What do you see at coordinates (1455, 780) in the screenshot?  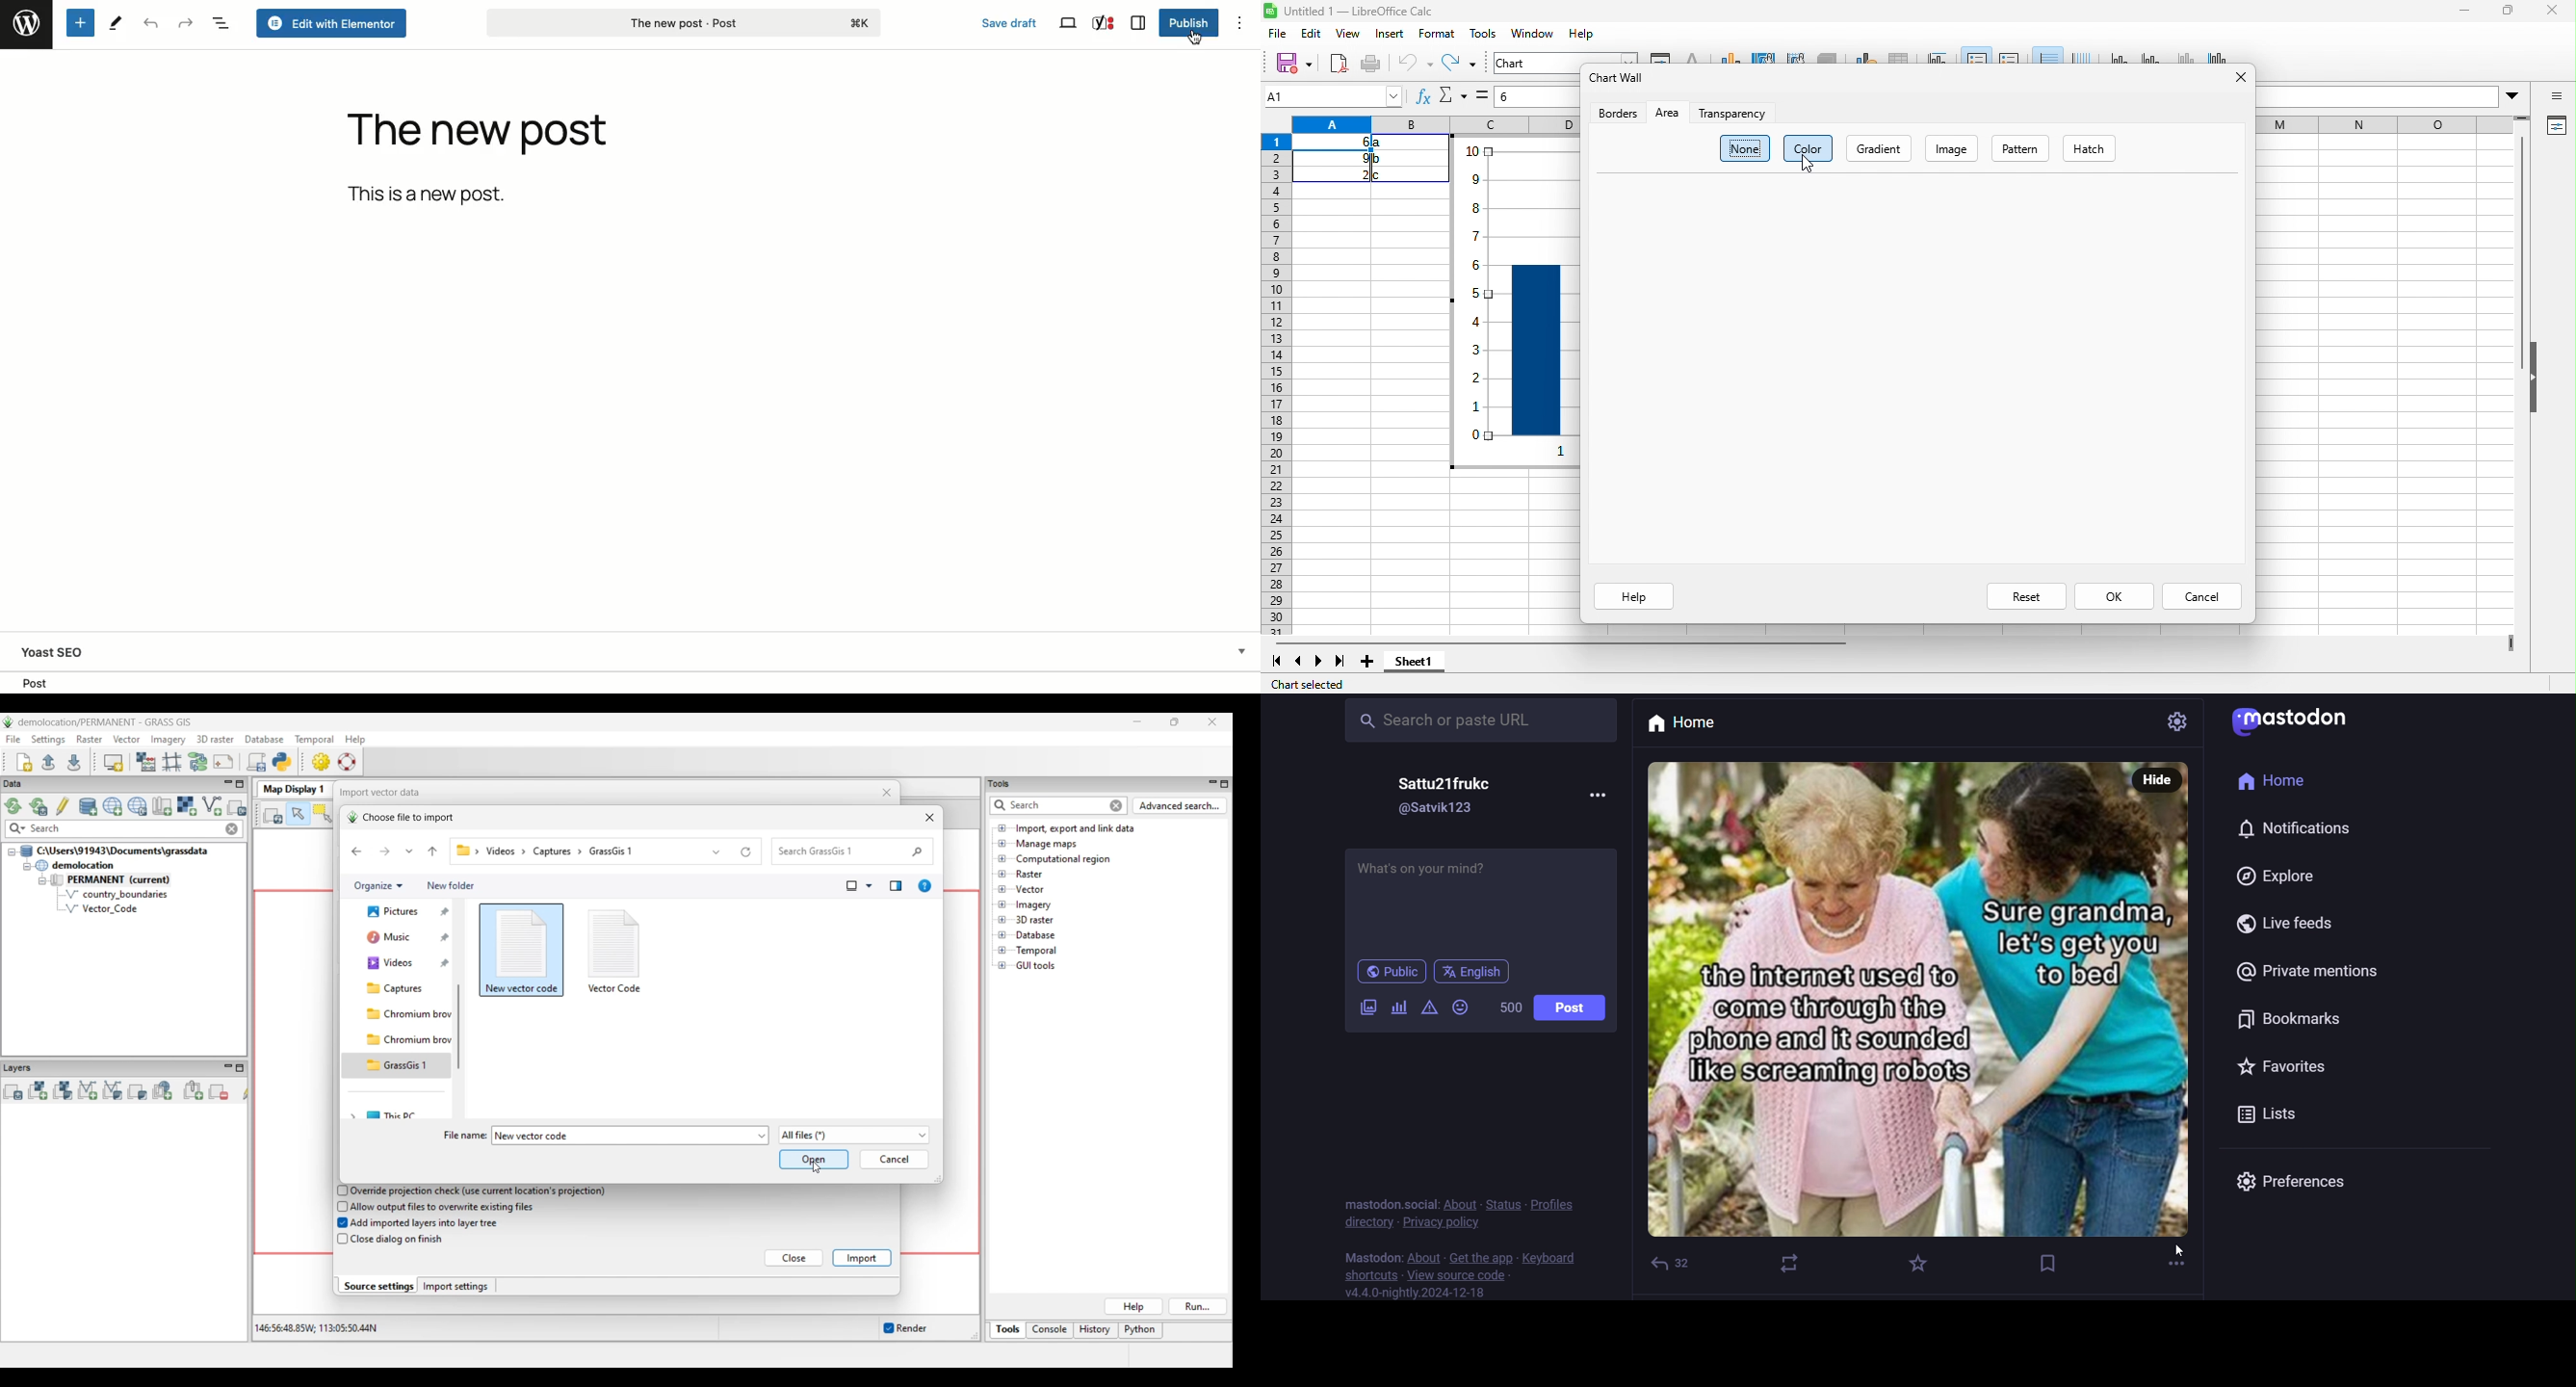 I see `sattu21frukc` at bounding box center [1455, 780].